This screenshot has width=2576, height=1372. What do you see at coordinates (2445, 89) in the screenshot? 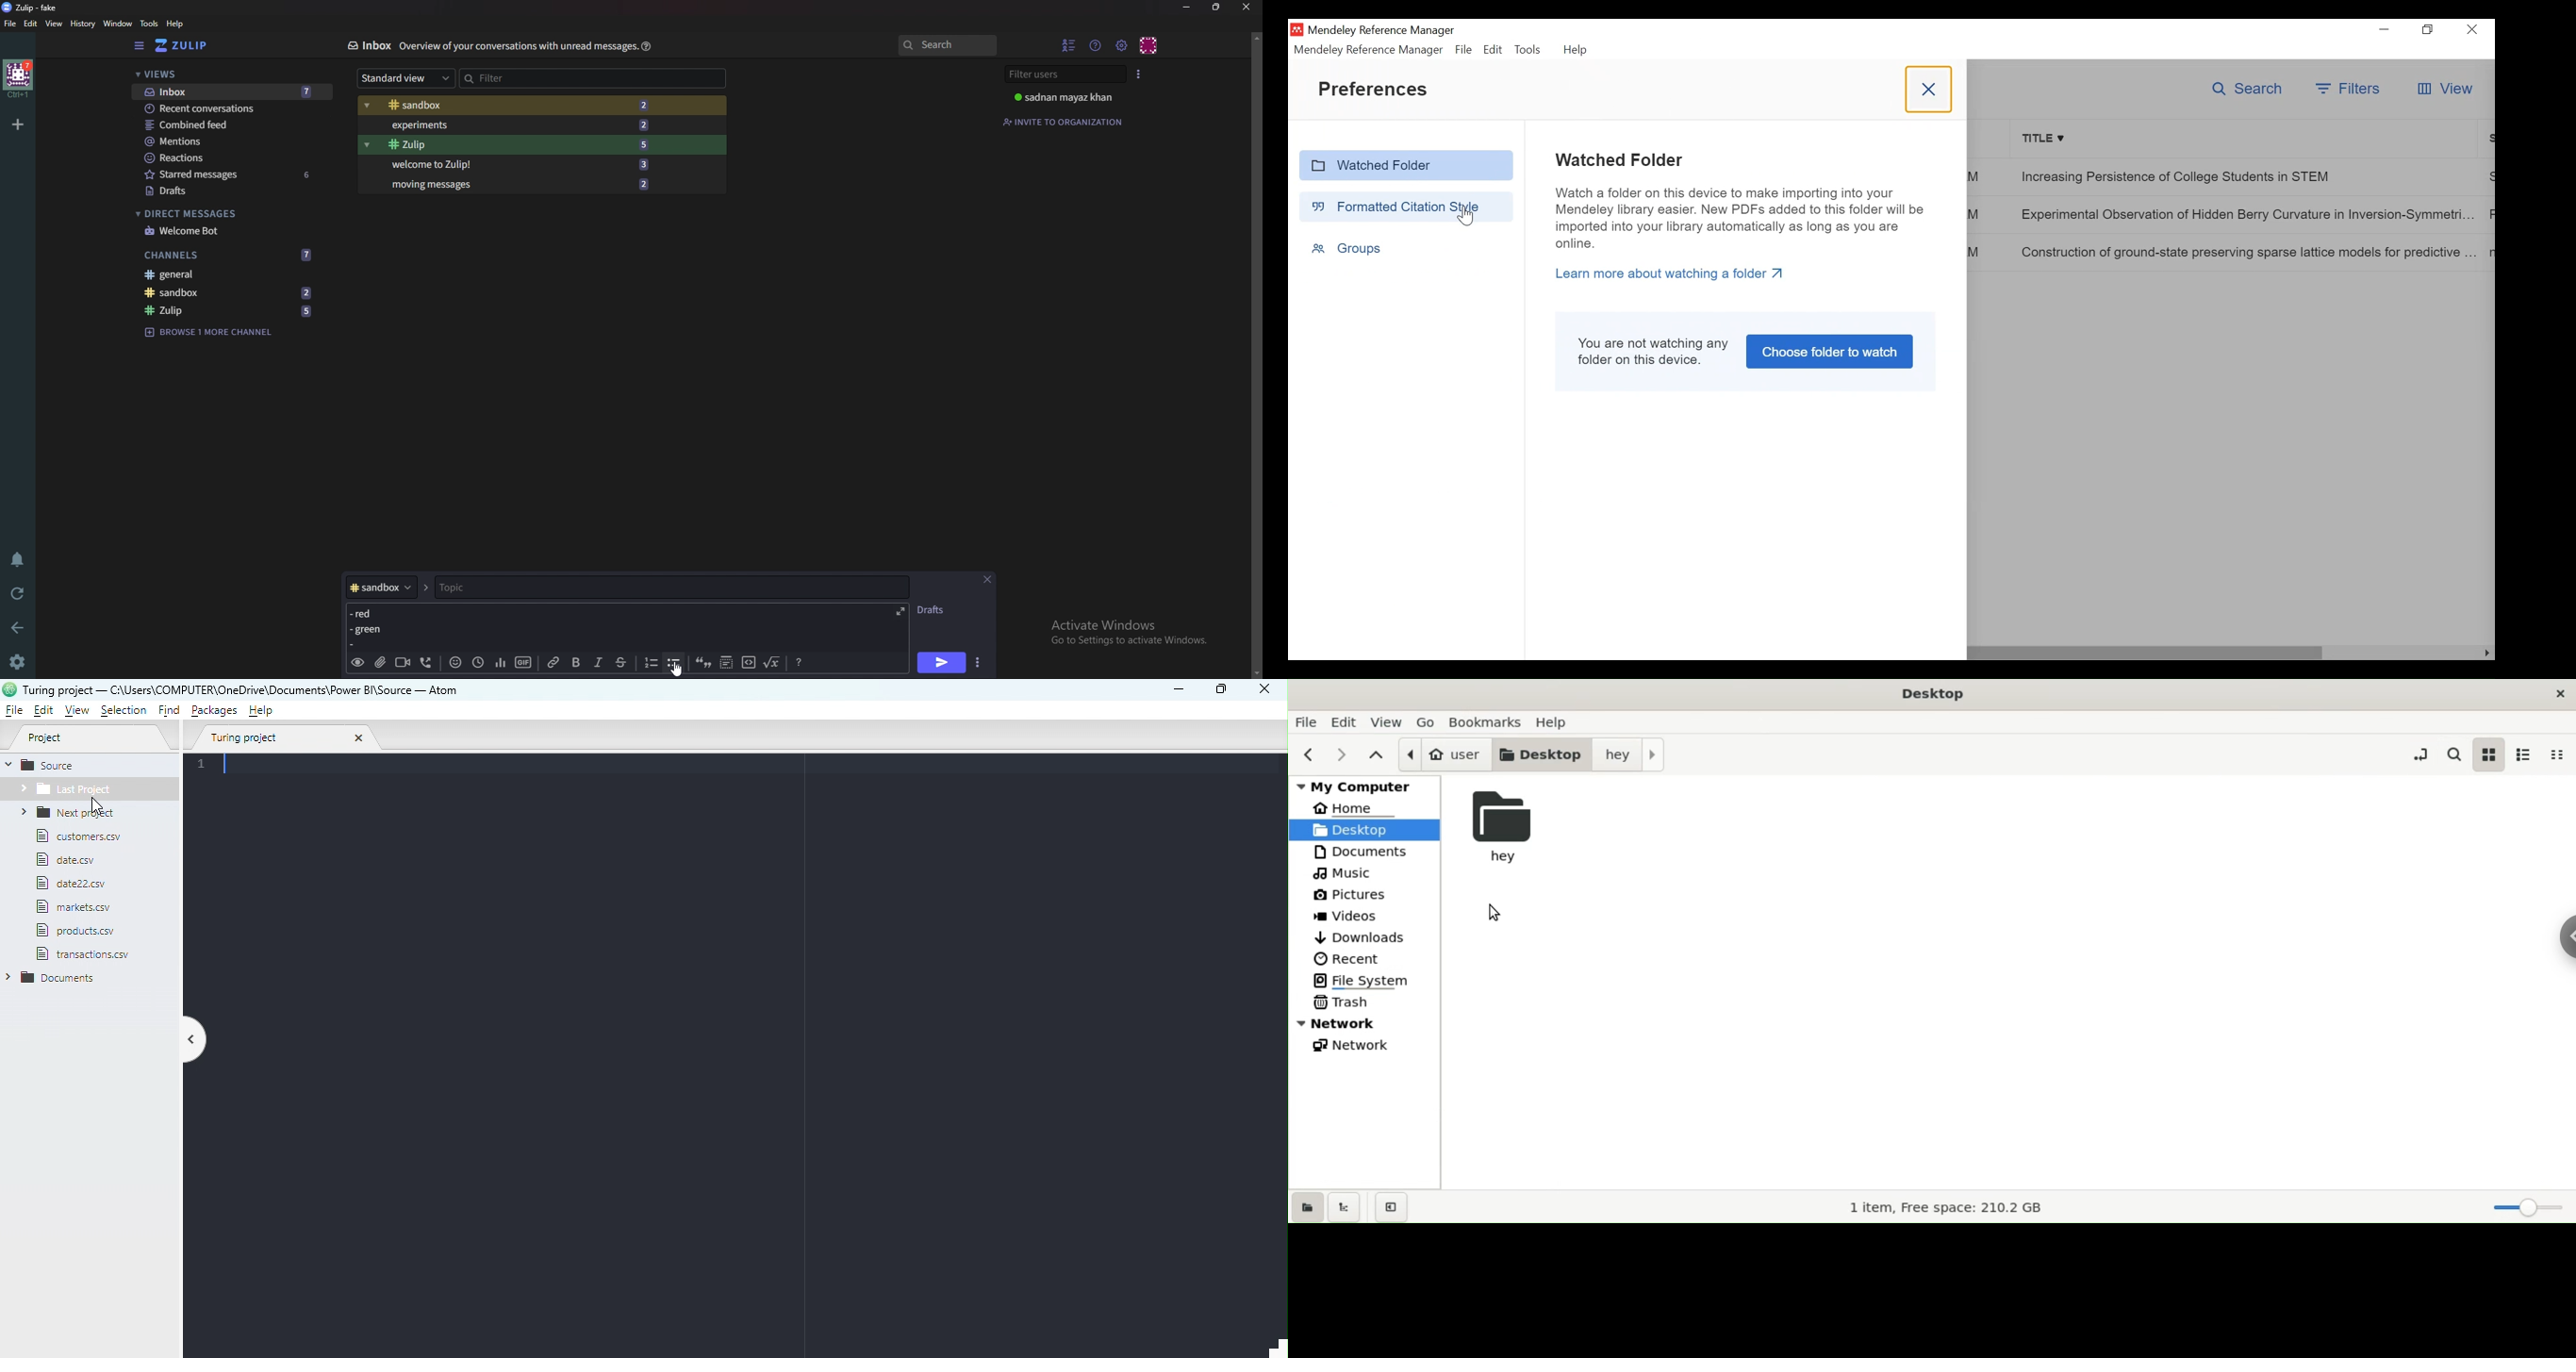
I see `View` at bounding box center [2445, 89].